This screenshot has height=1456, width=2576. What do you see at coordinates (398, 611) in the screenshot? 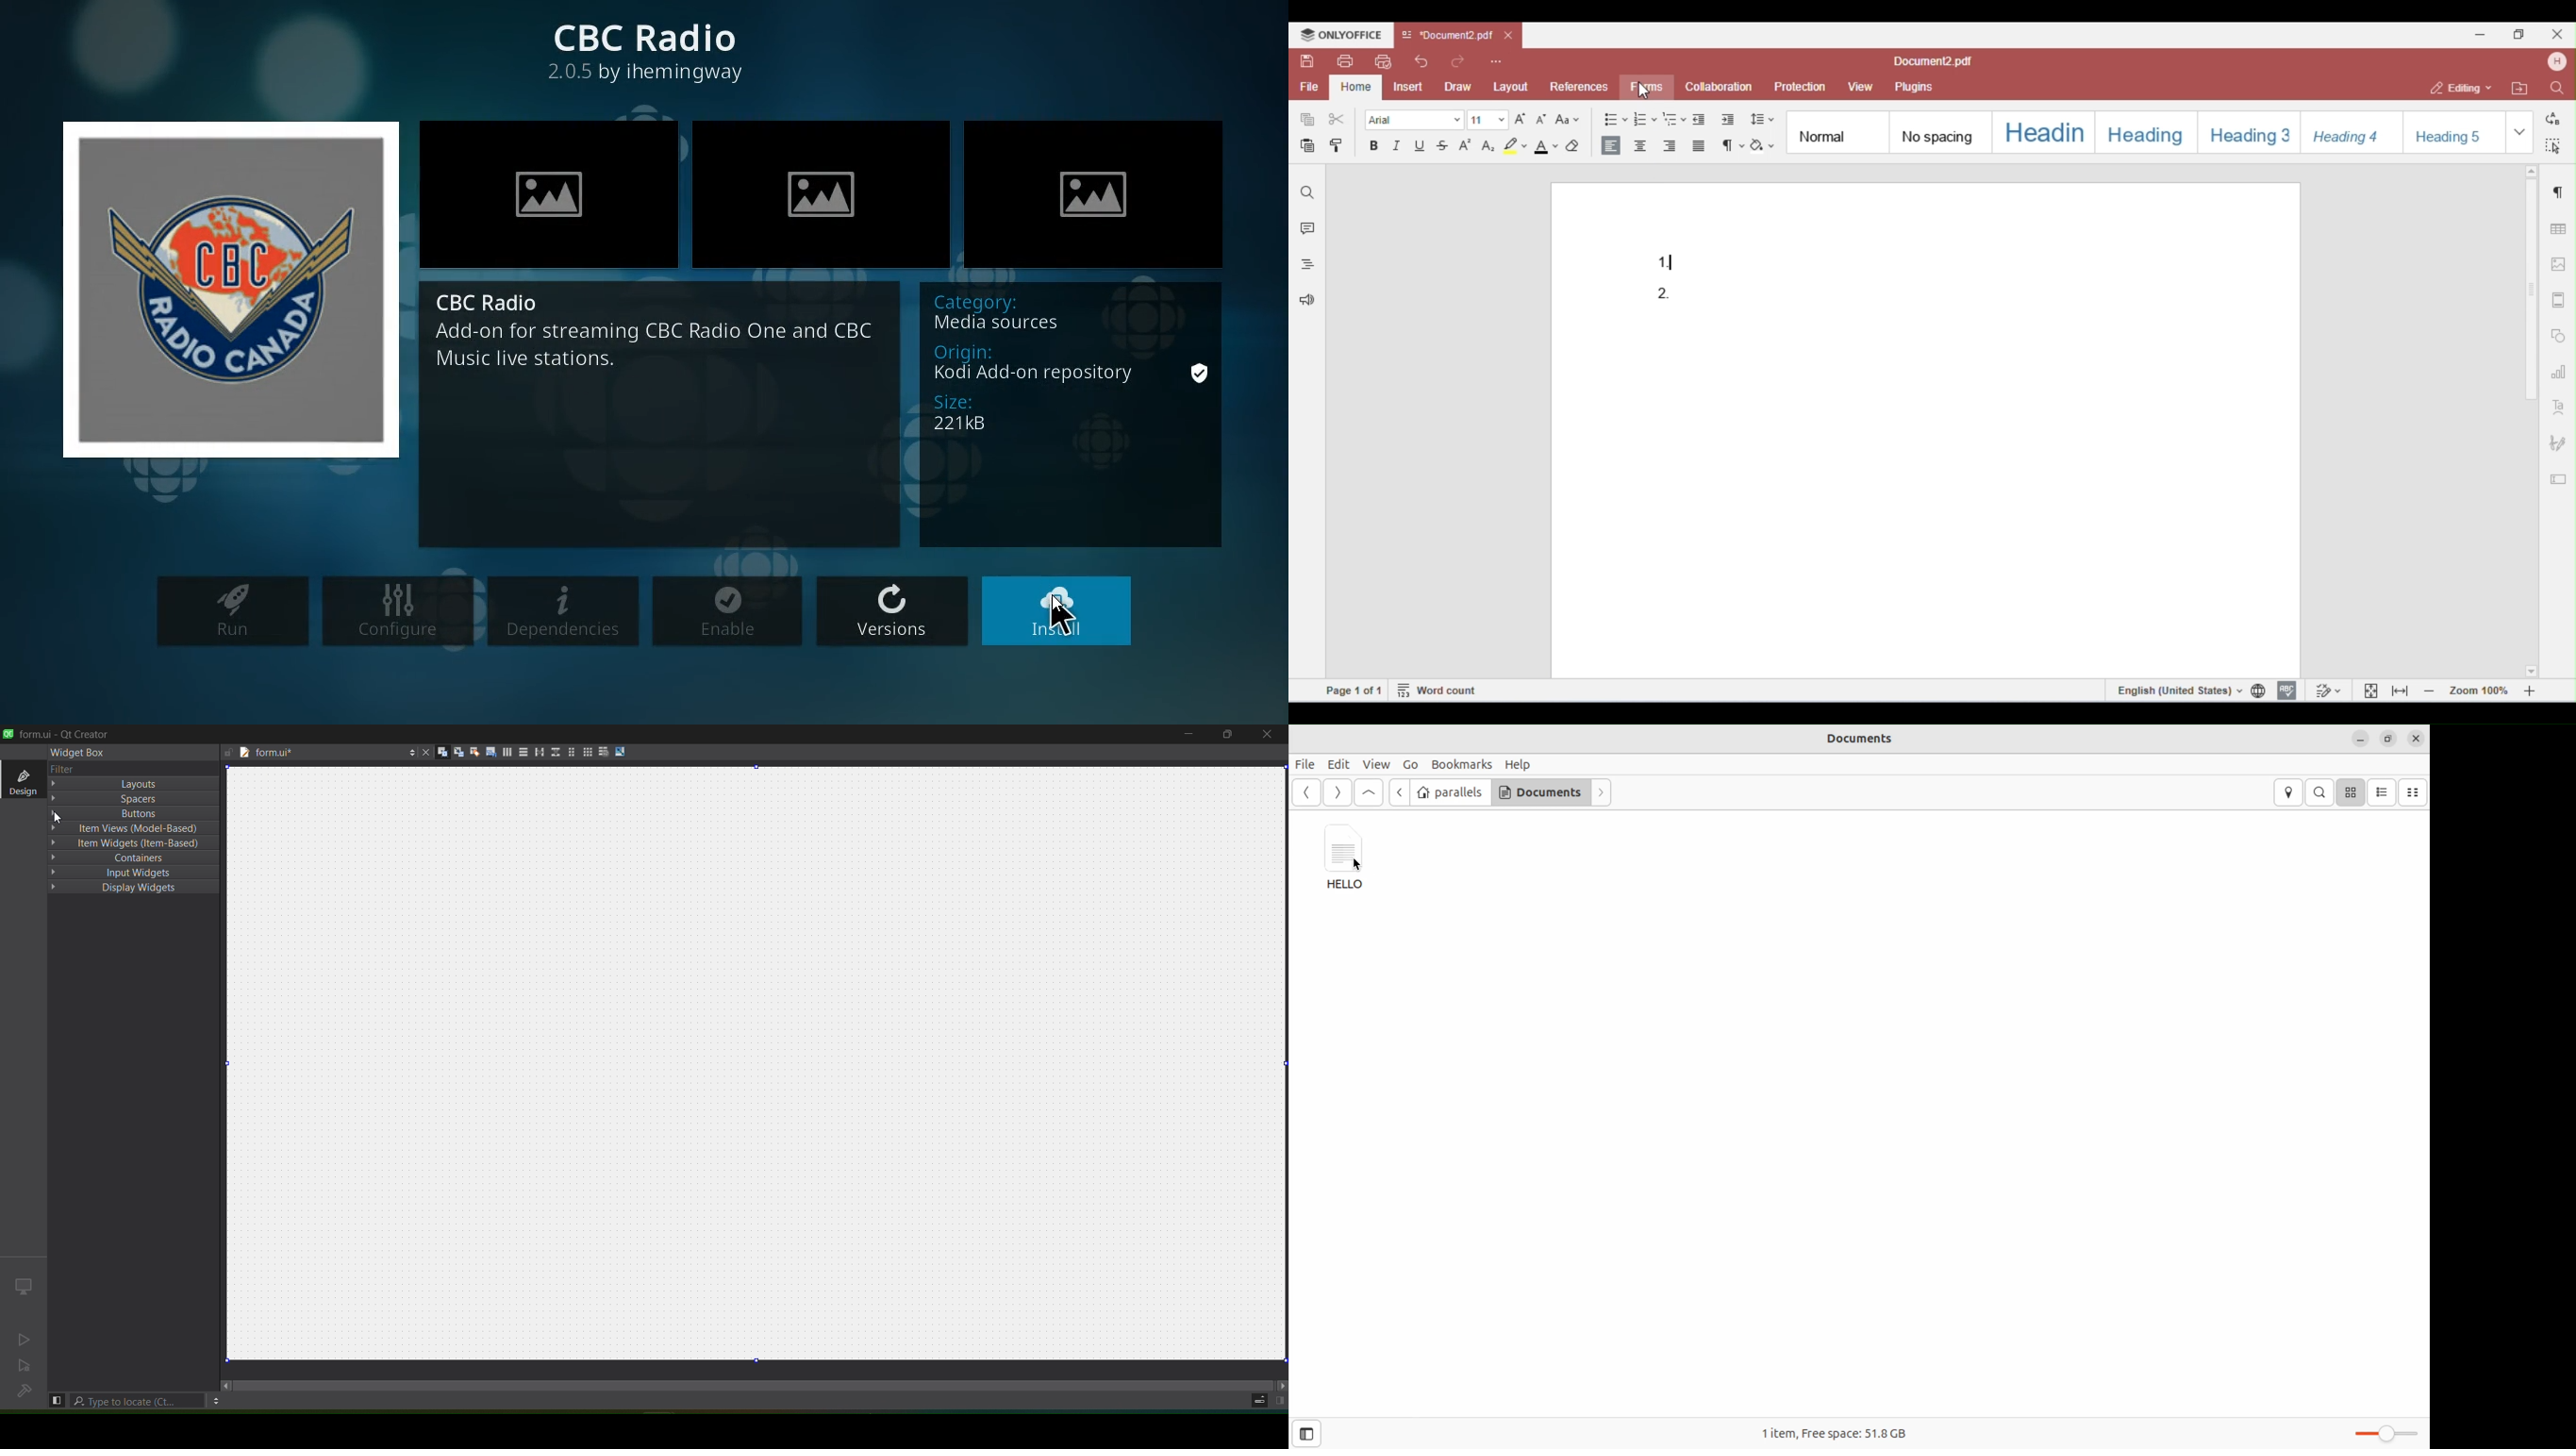
I see `configure` at bounding box center [398, 611].